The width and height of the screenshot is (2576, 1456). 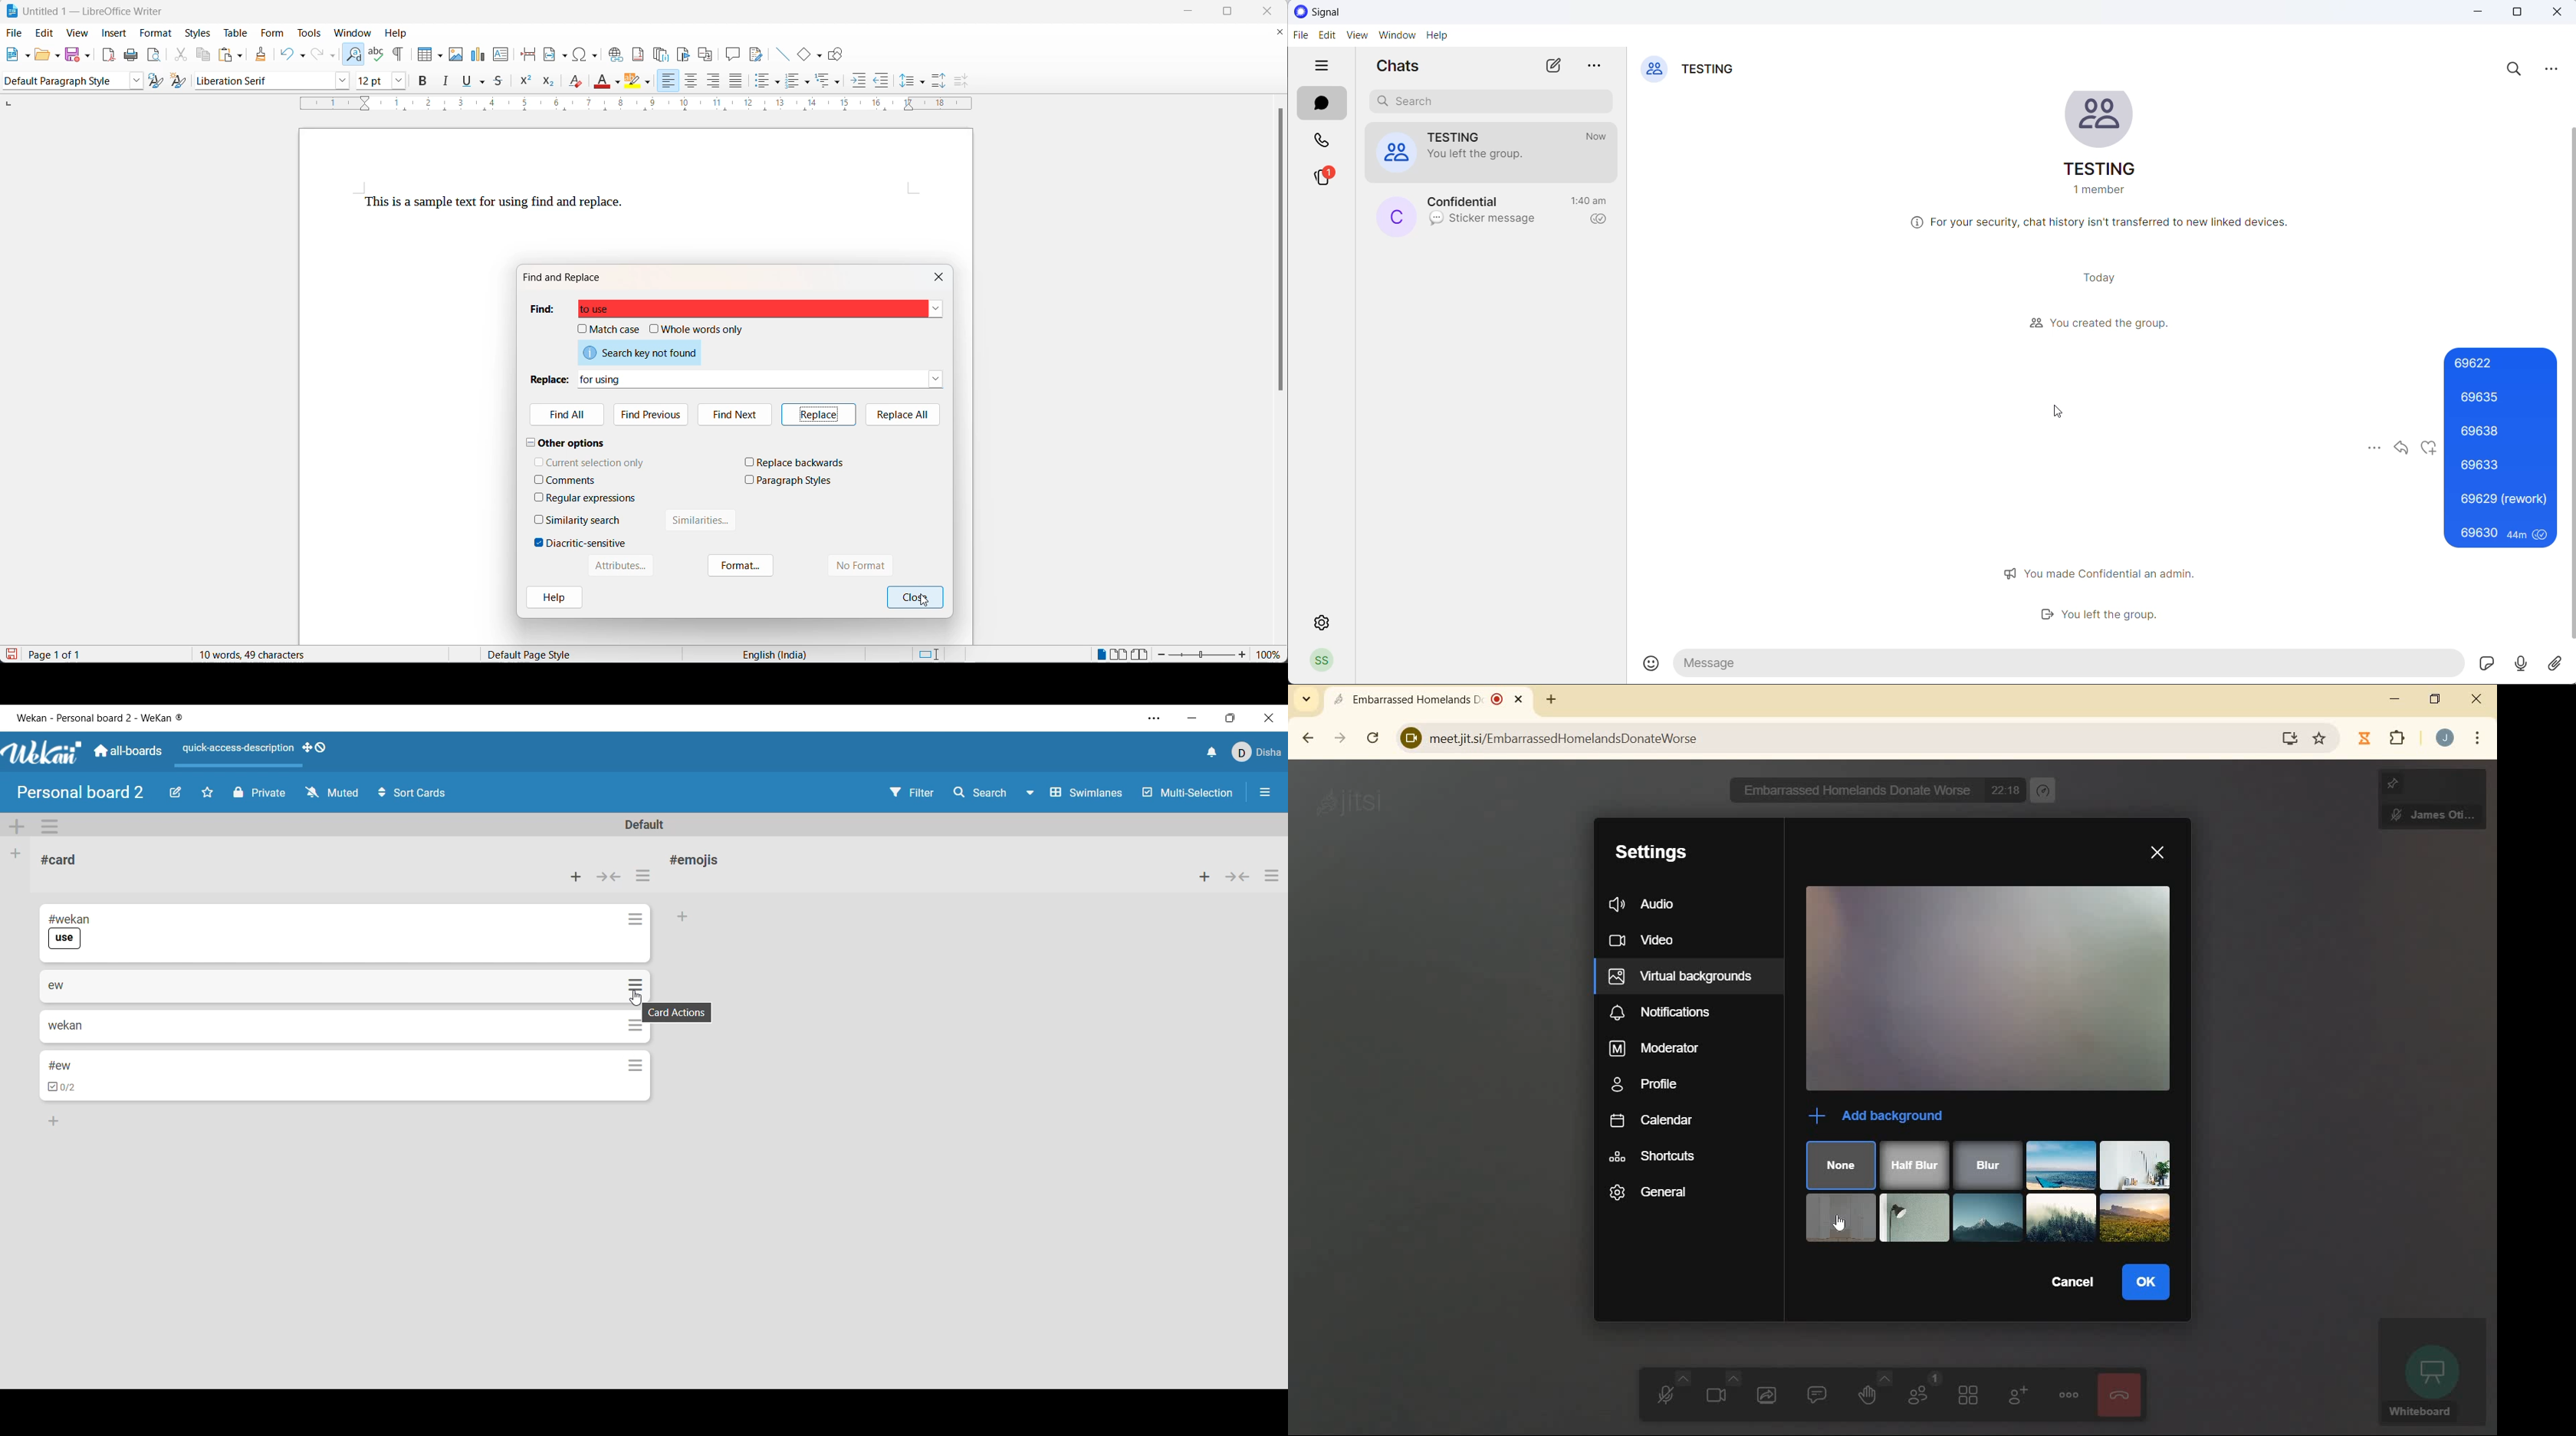 I want to click on similarities button, so click(x=702, y=523).